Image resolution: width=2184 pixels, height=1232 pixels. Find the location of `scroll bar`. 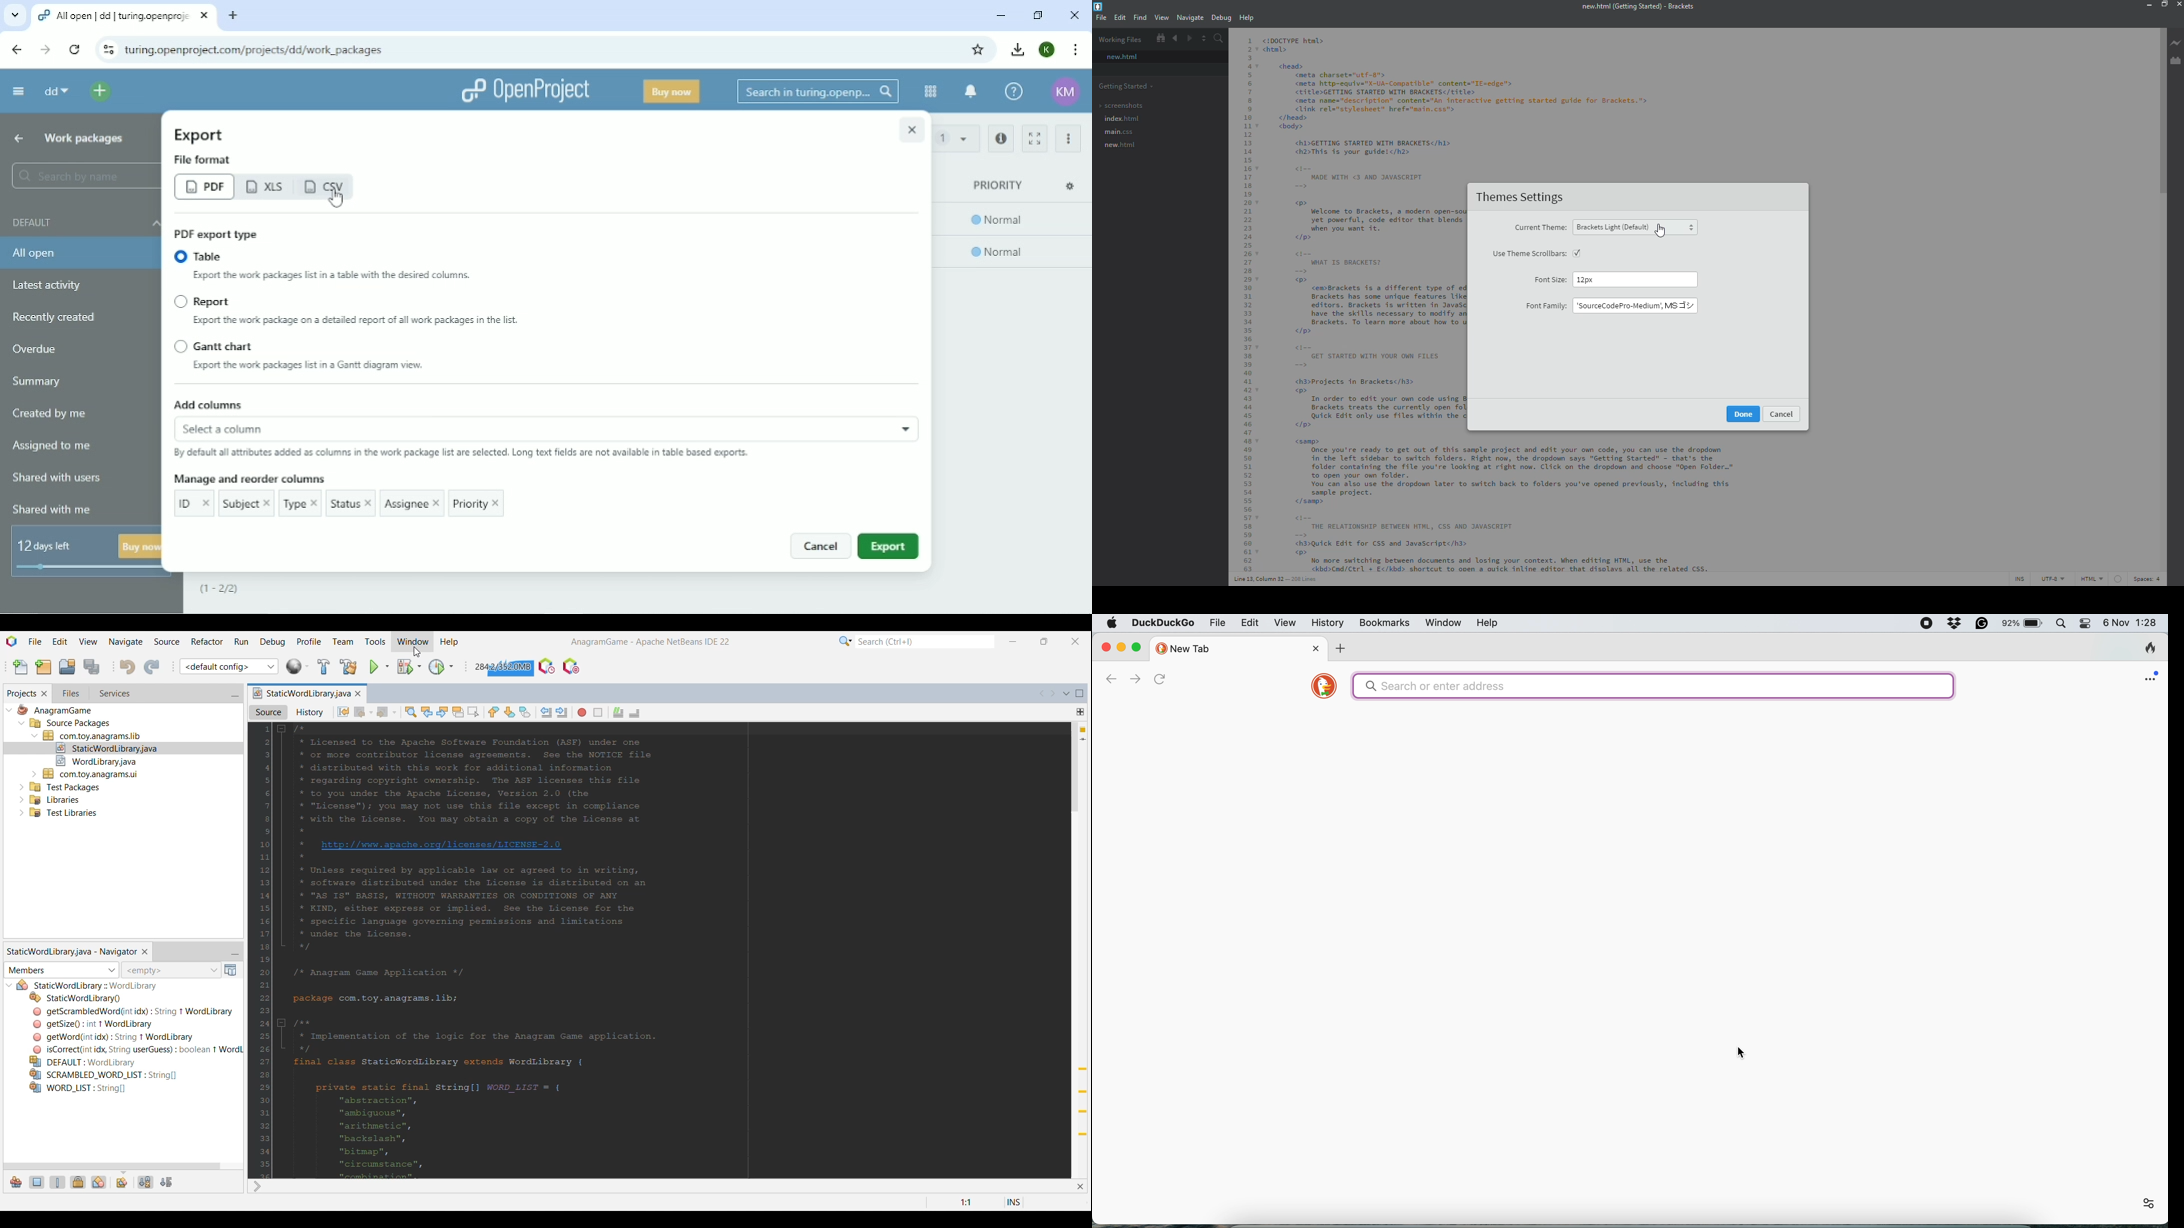

scroll bar is located at coordinates (2164, 106).